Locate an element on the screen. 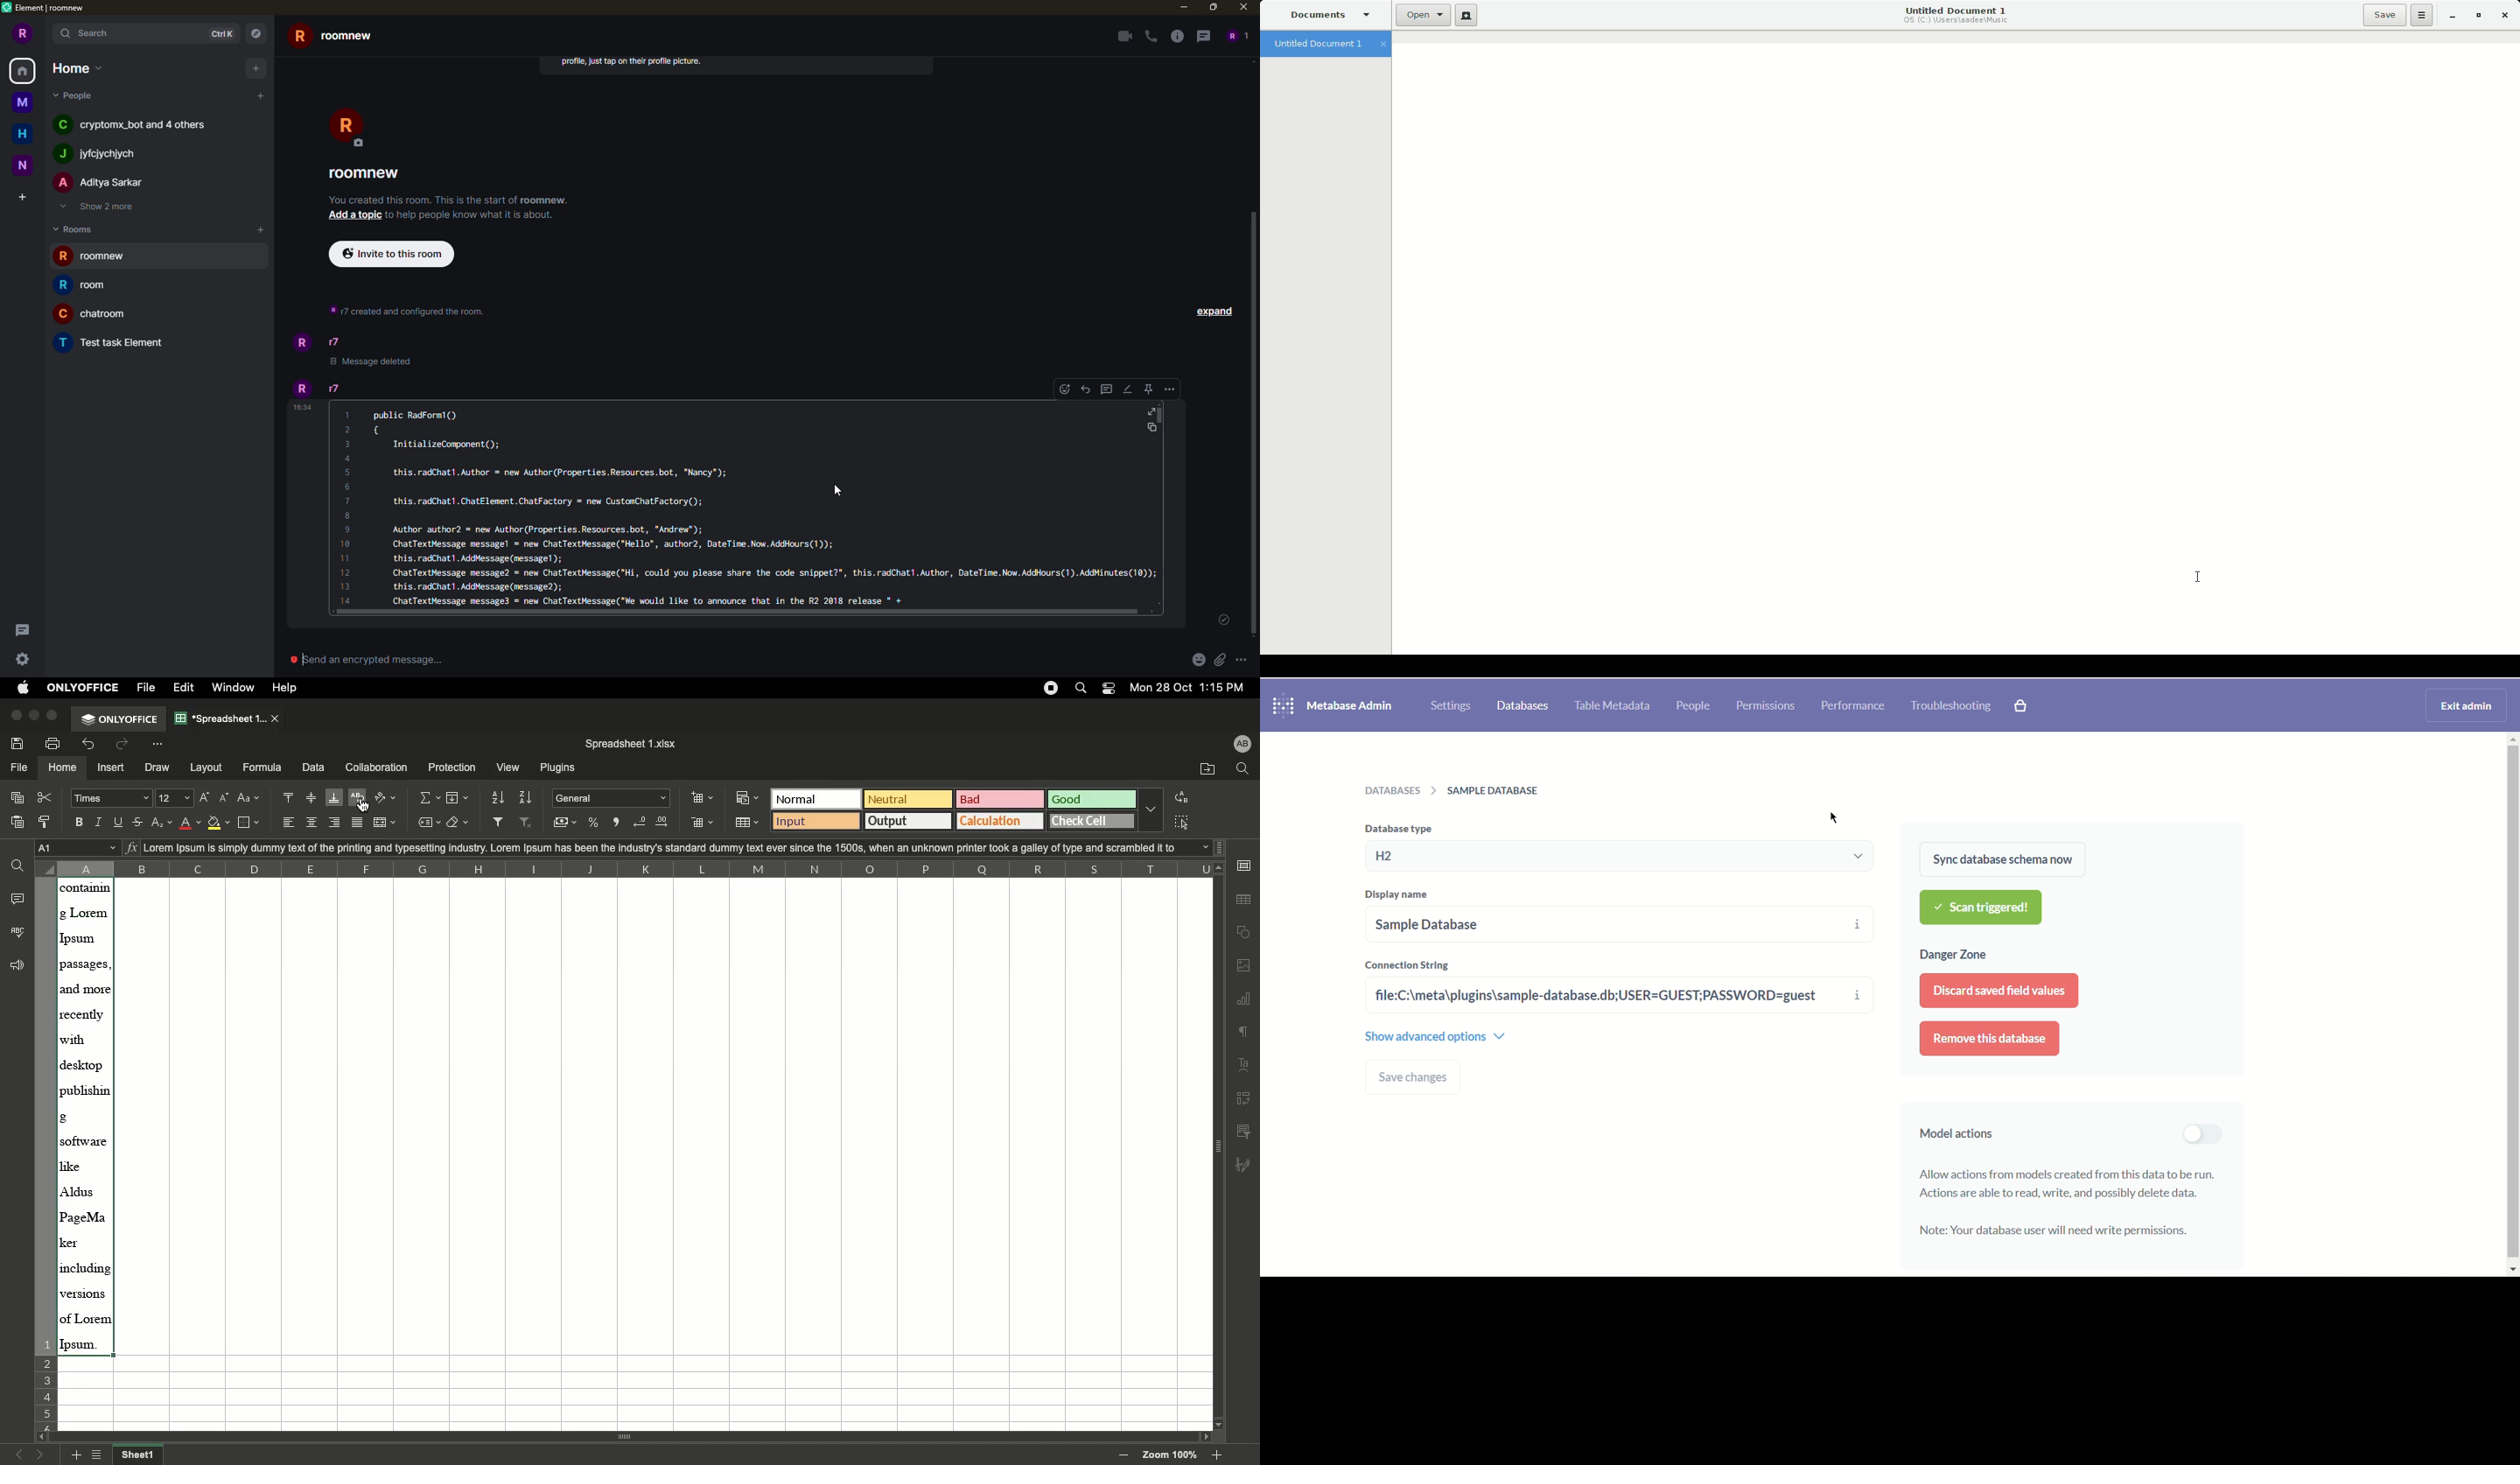 The image size is (2520, 1484). Wrap text is located at coordinates (361, 800).